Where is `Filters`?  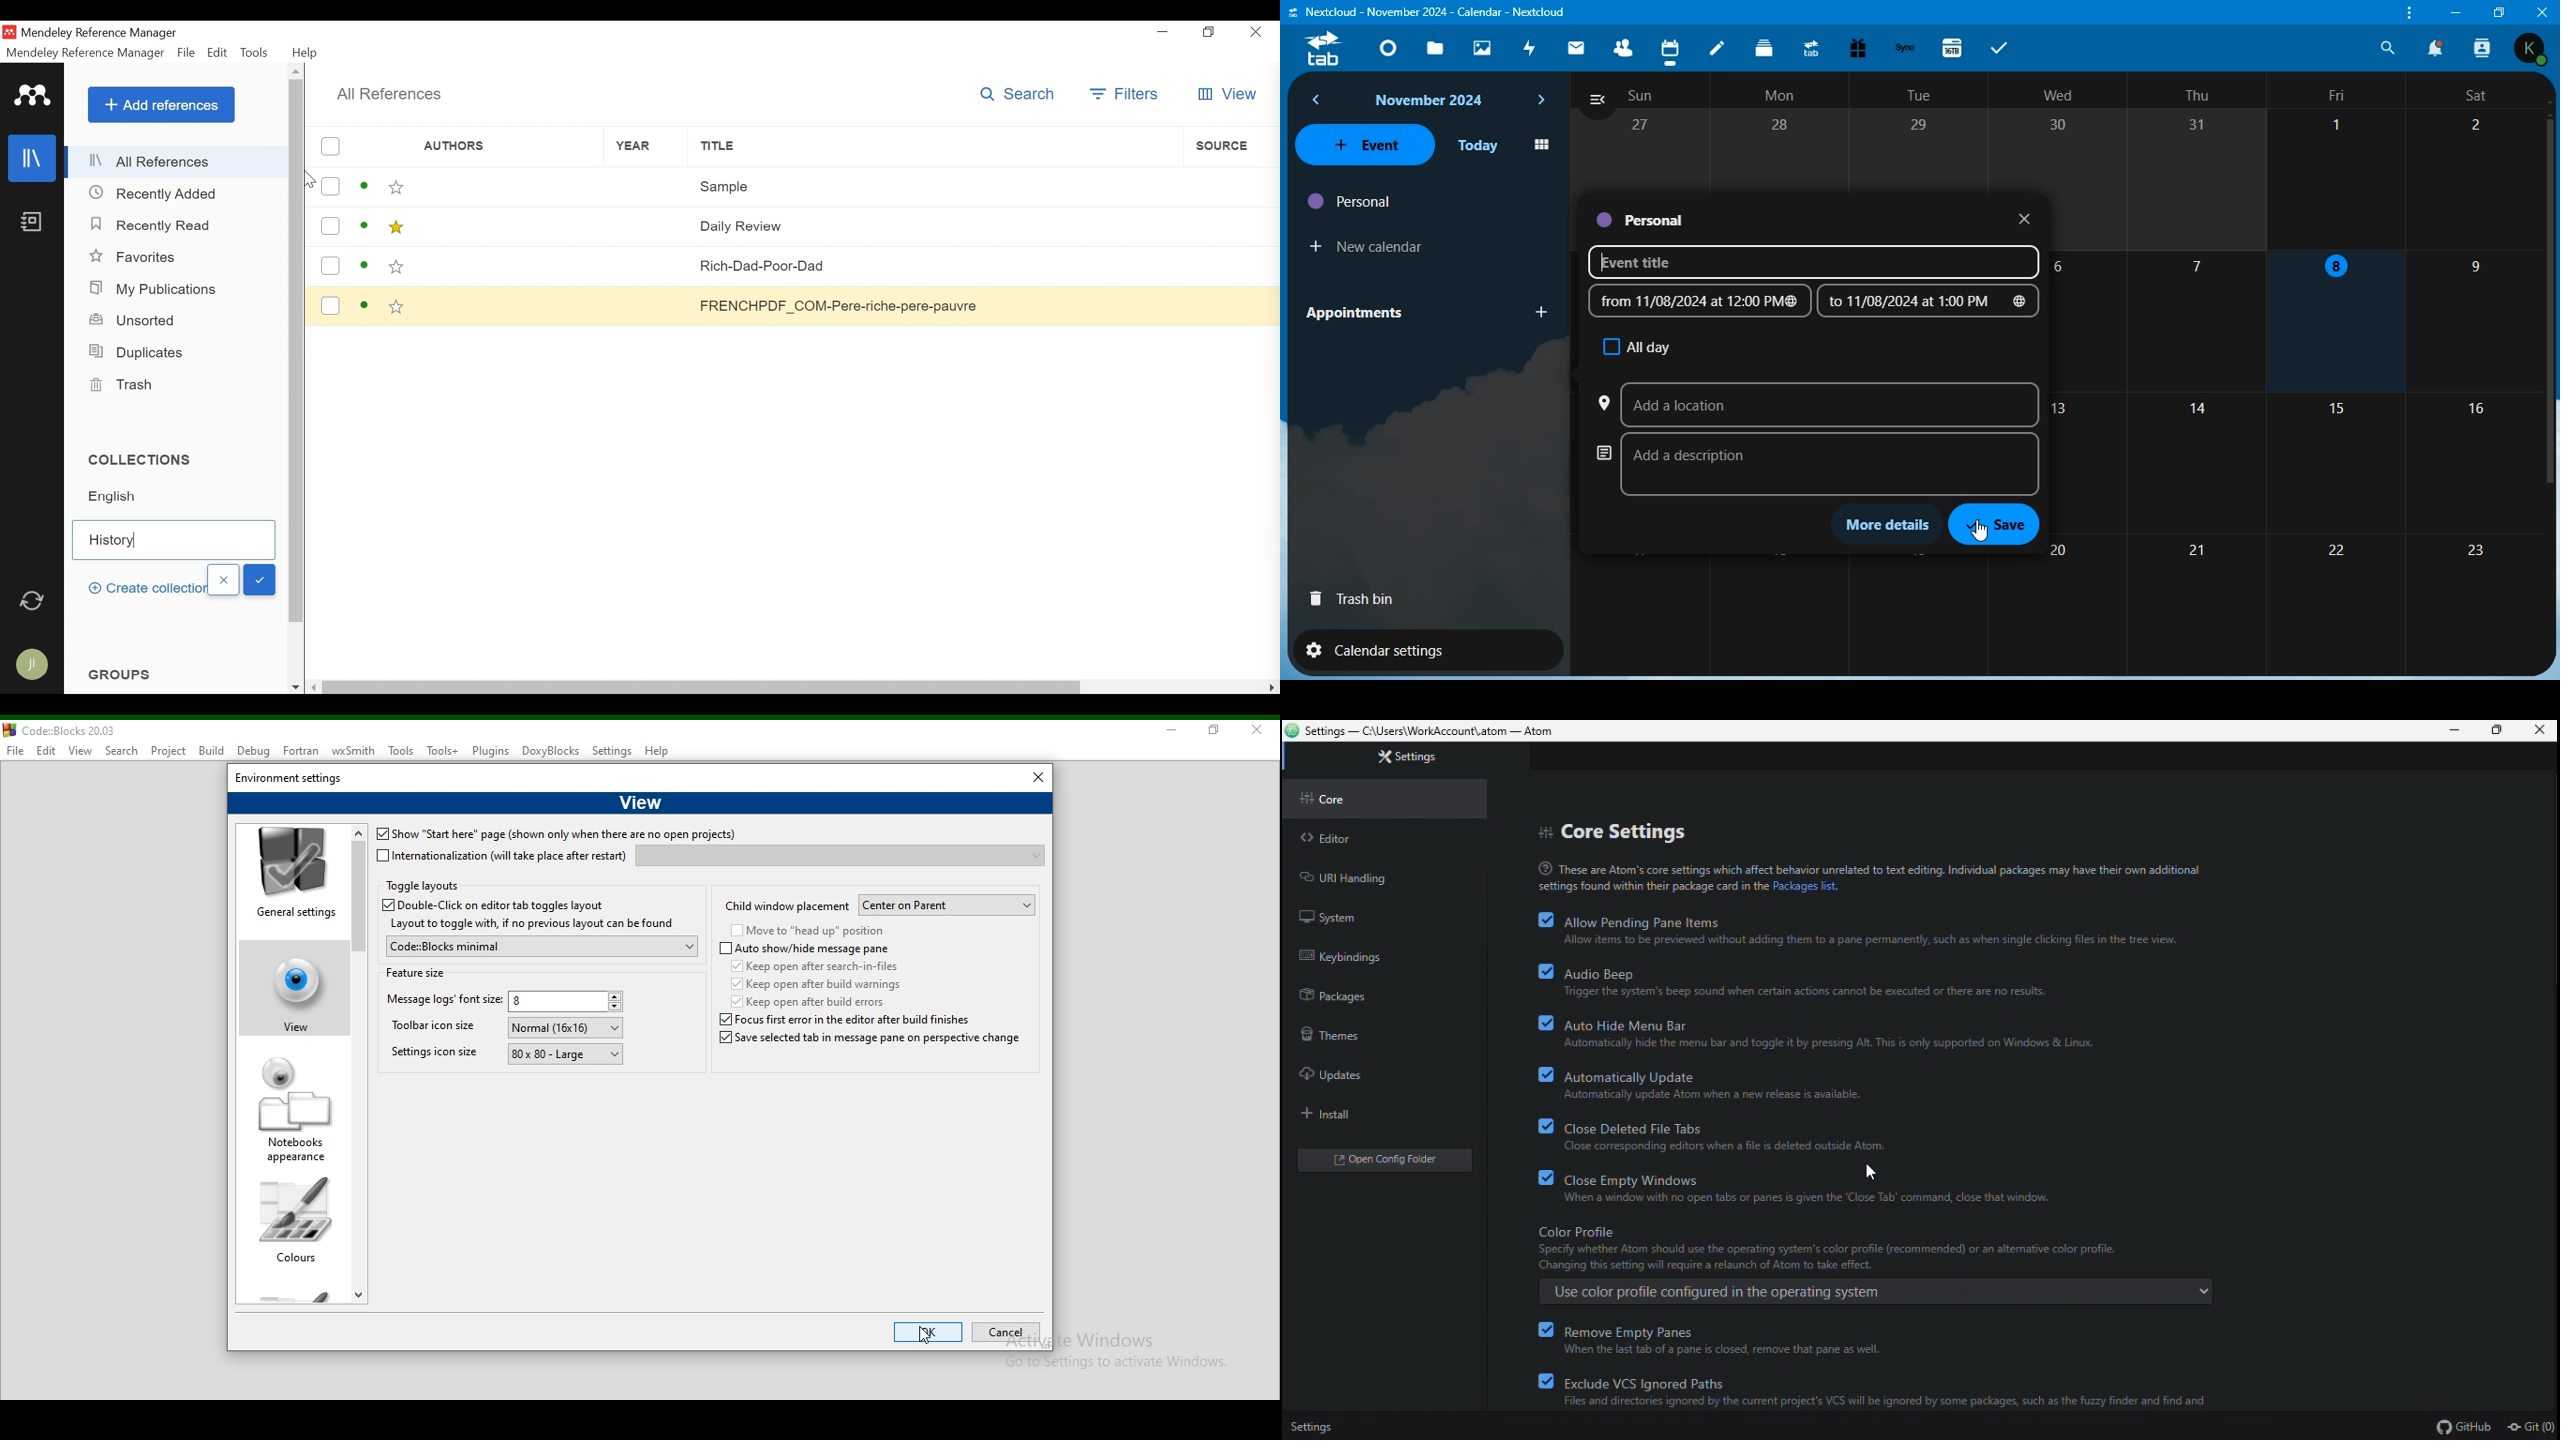
Filters is located at coordinates (1126, 95).